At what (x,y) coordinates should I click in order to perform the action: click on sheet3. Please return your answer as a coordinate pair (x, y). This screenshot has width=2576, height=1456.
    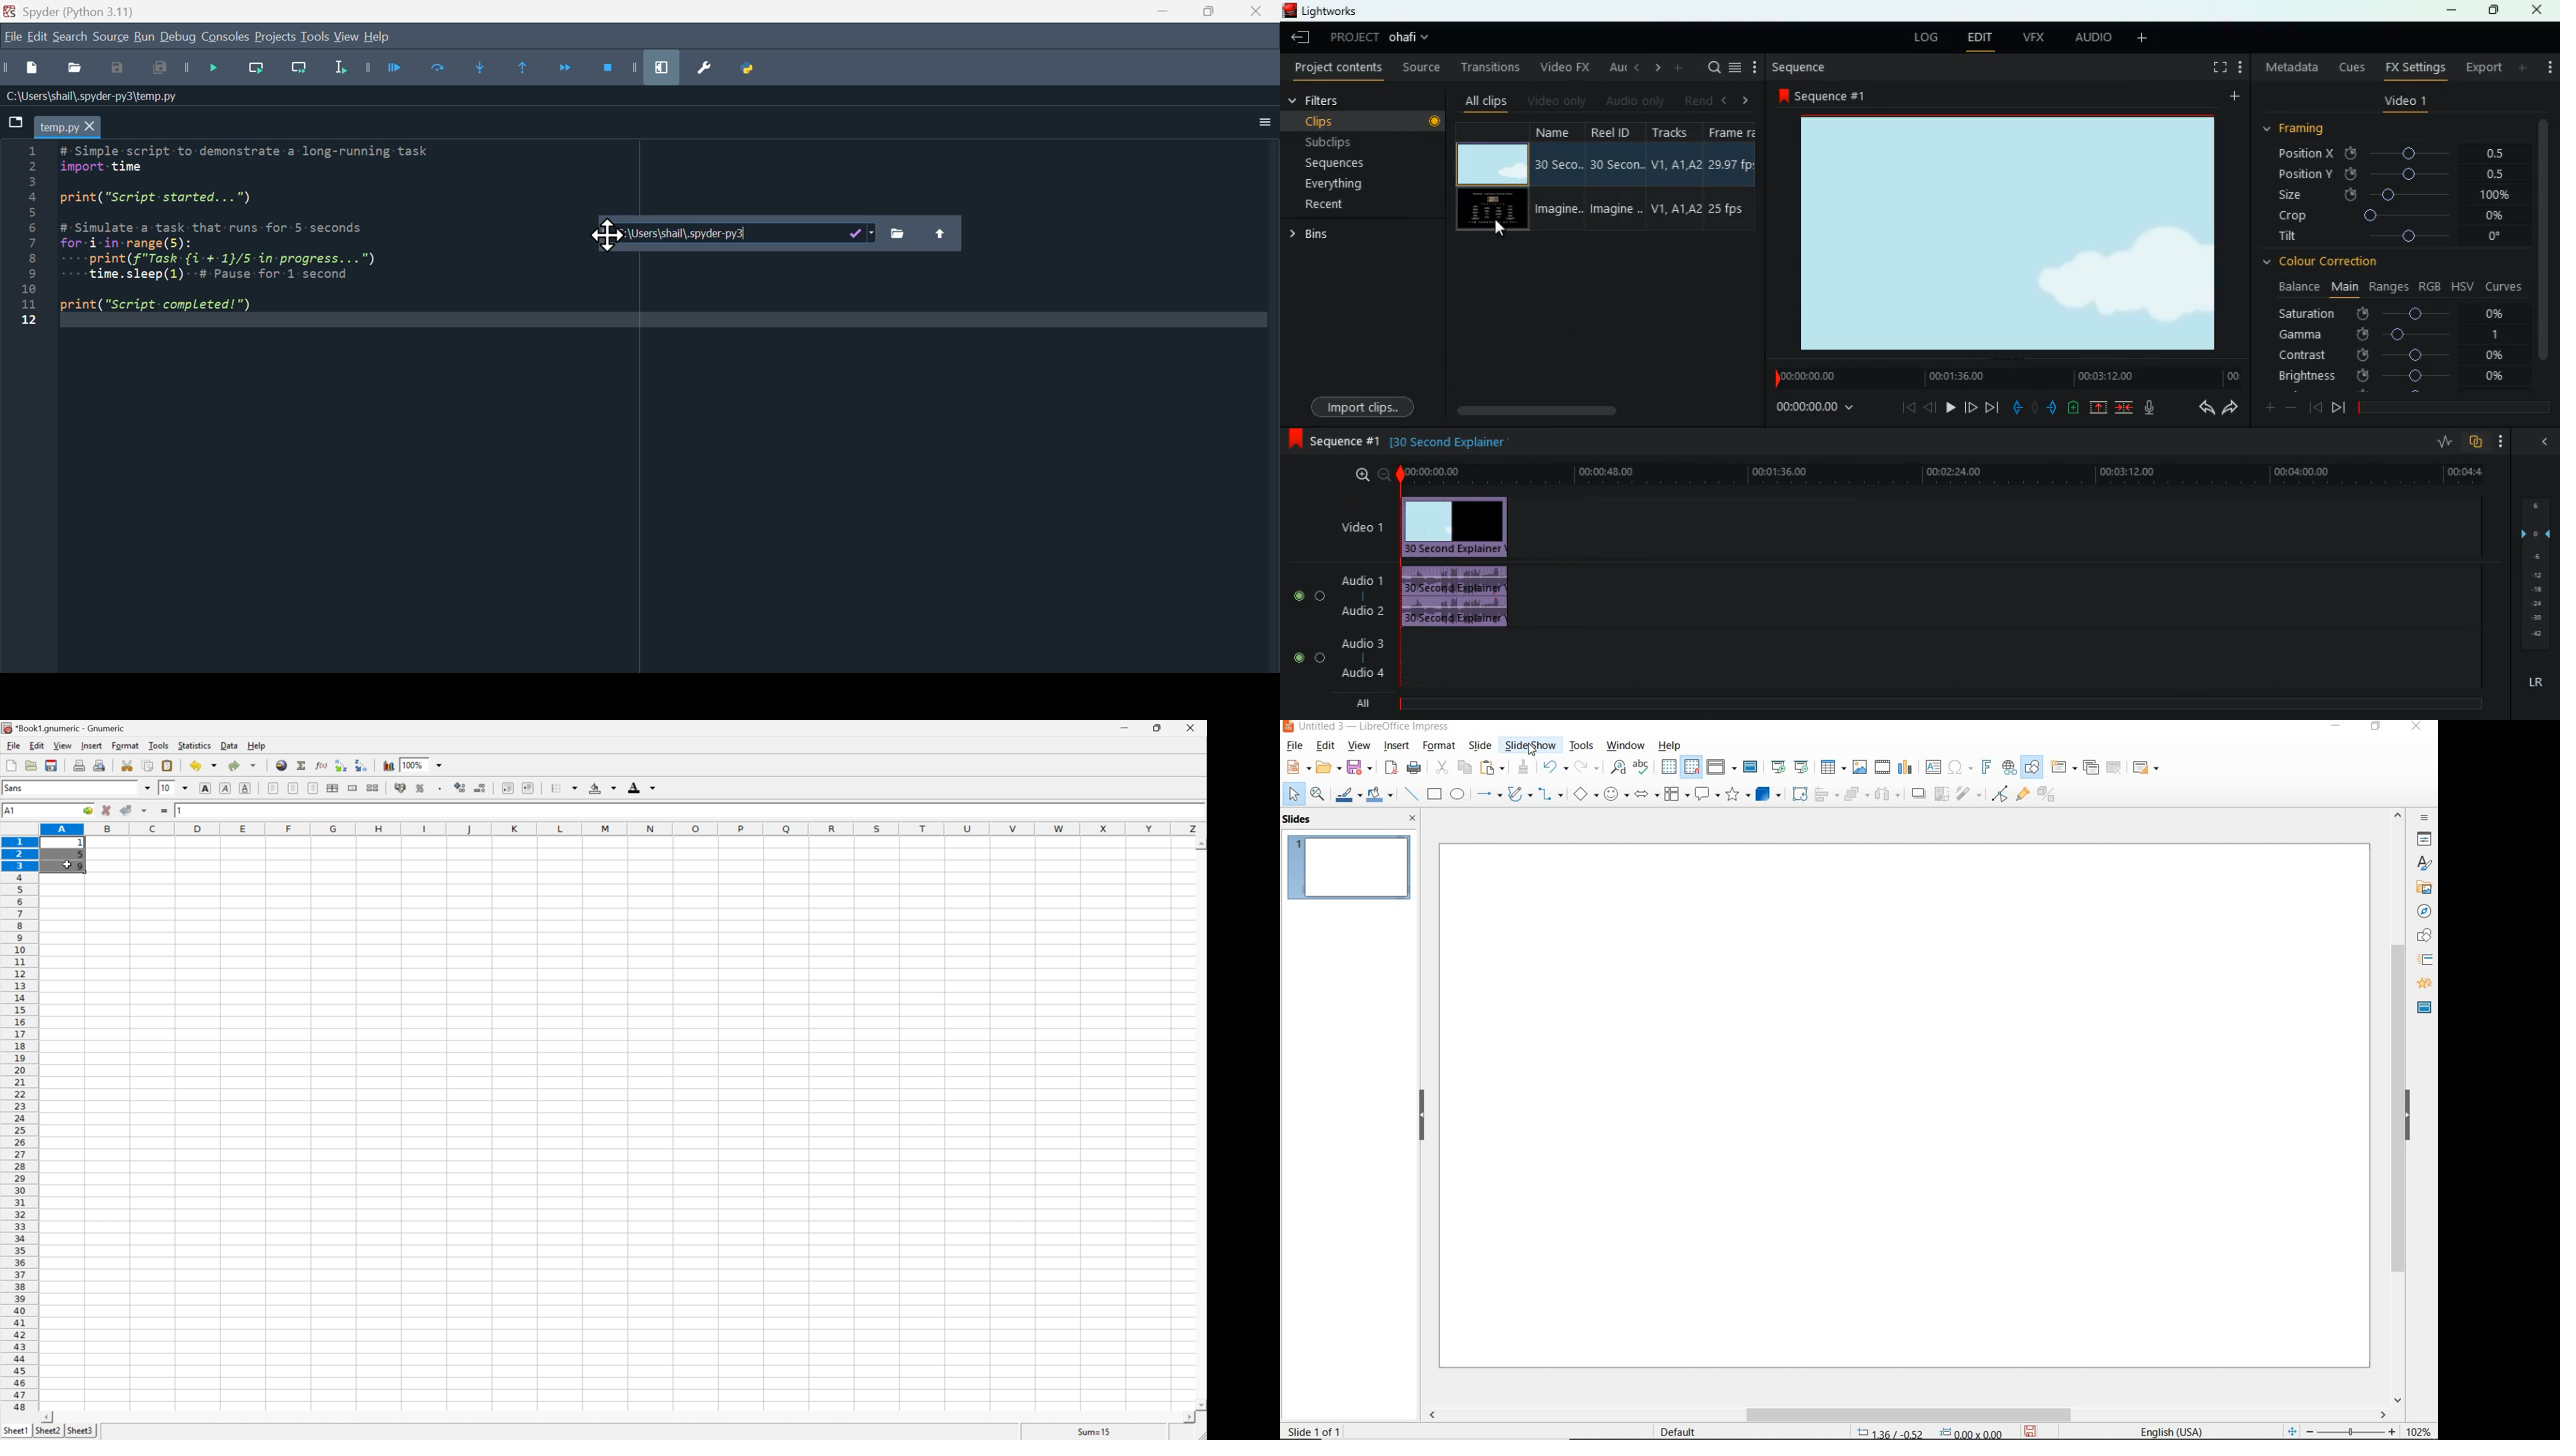
    Looking at the image, I should click on (79, 1432).